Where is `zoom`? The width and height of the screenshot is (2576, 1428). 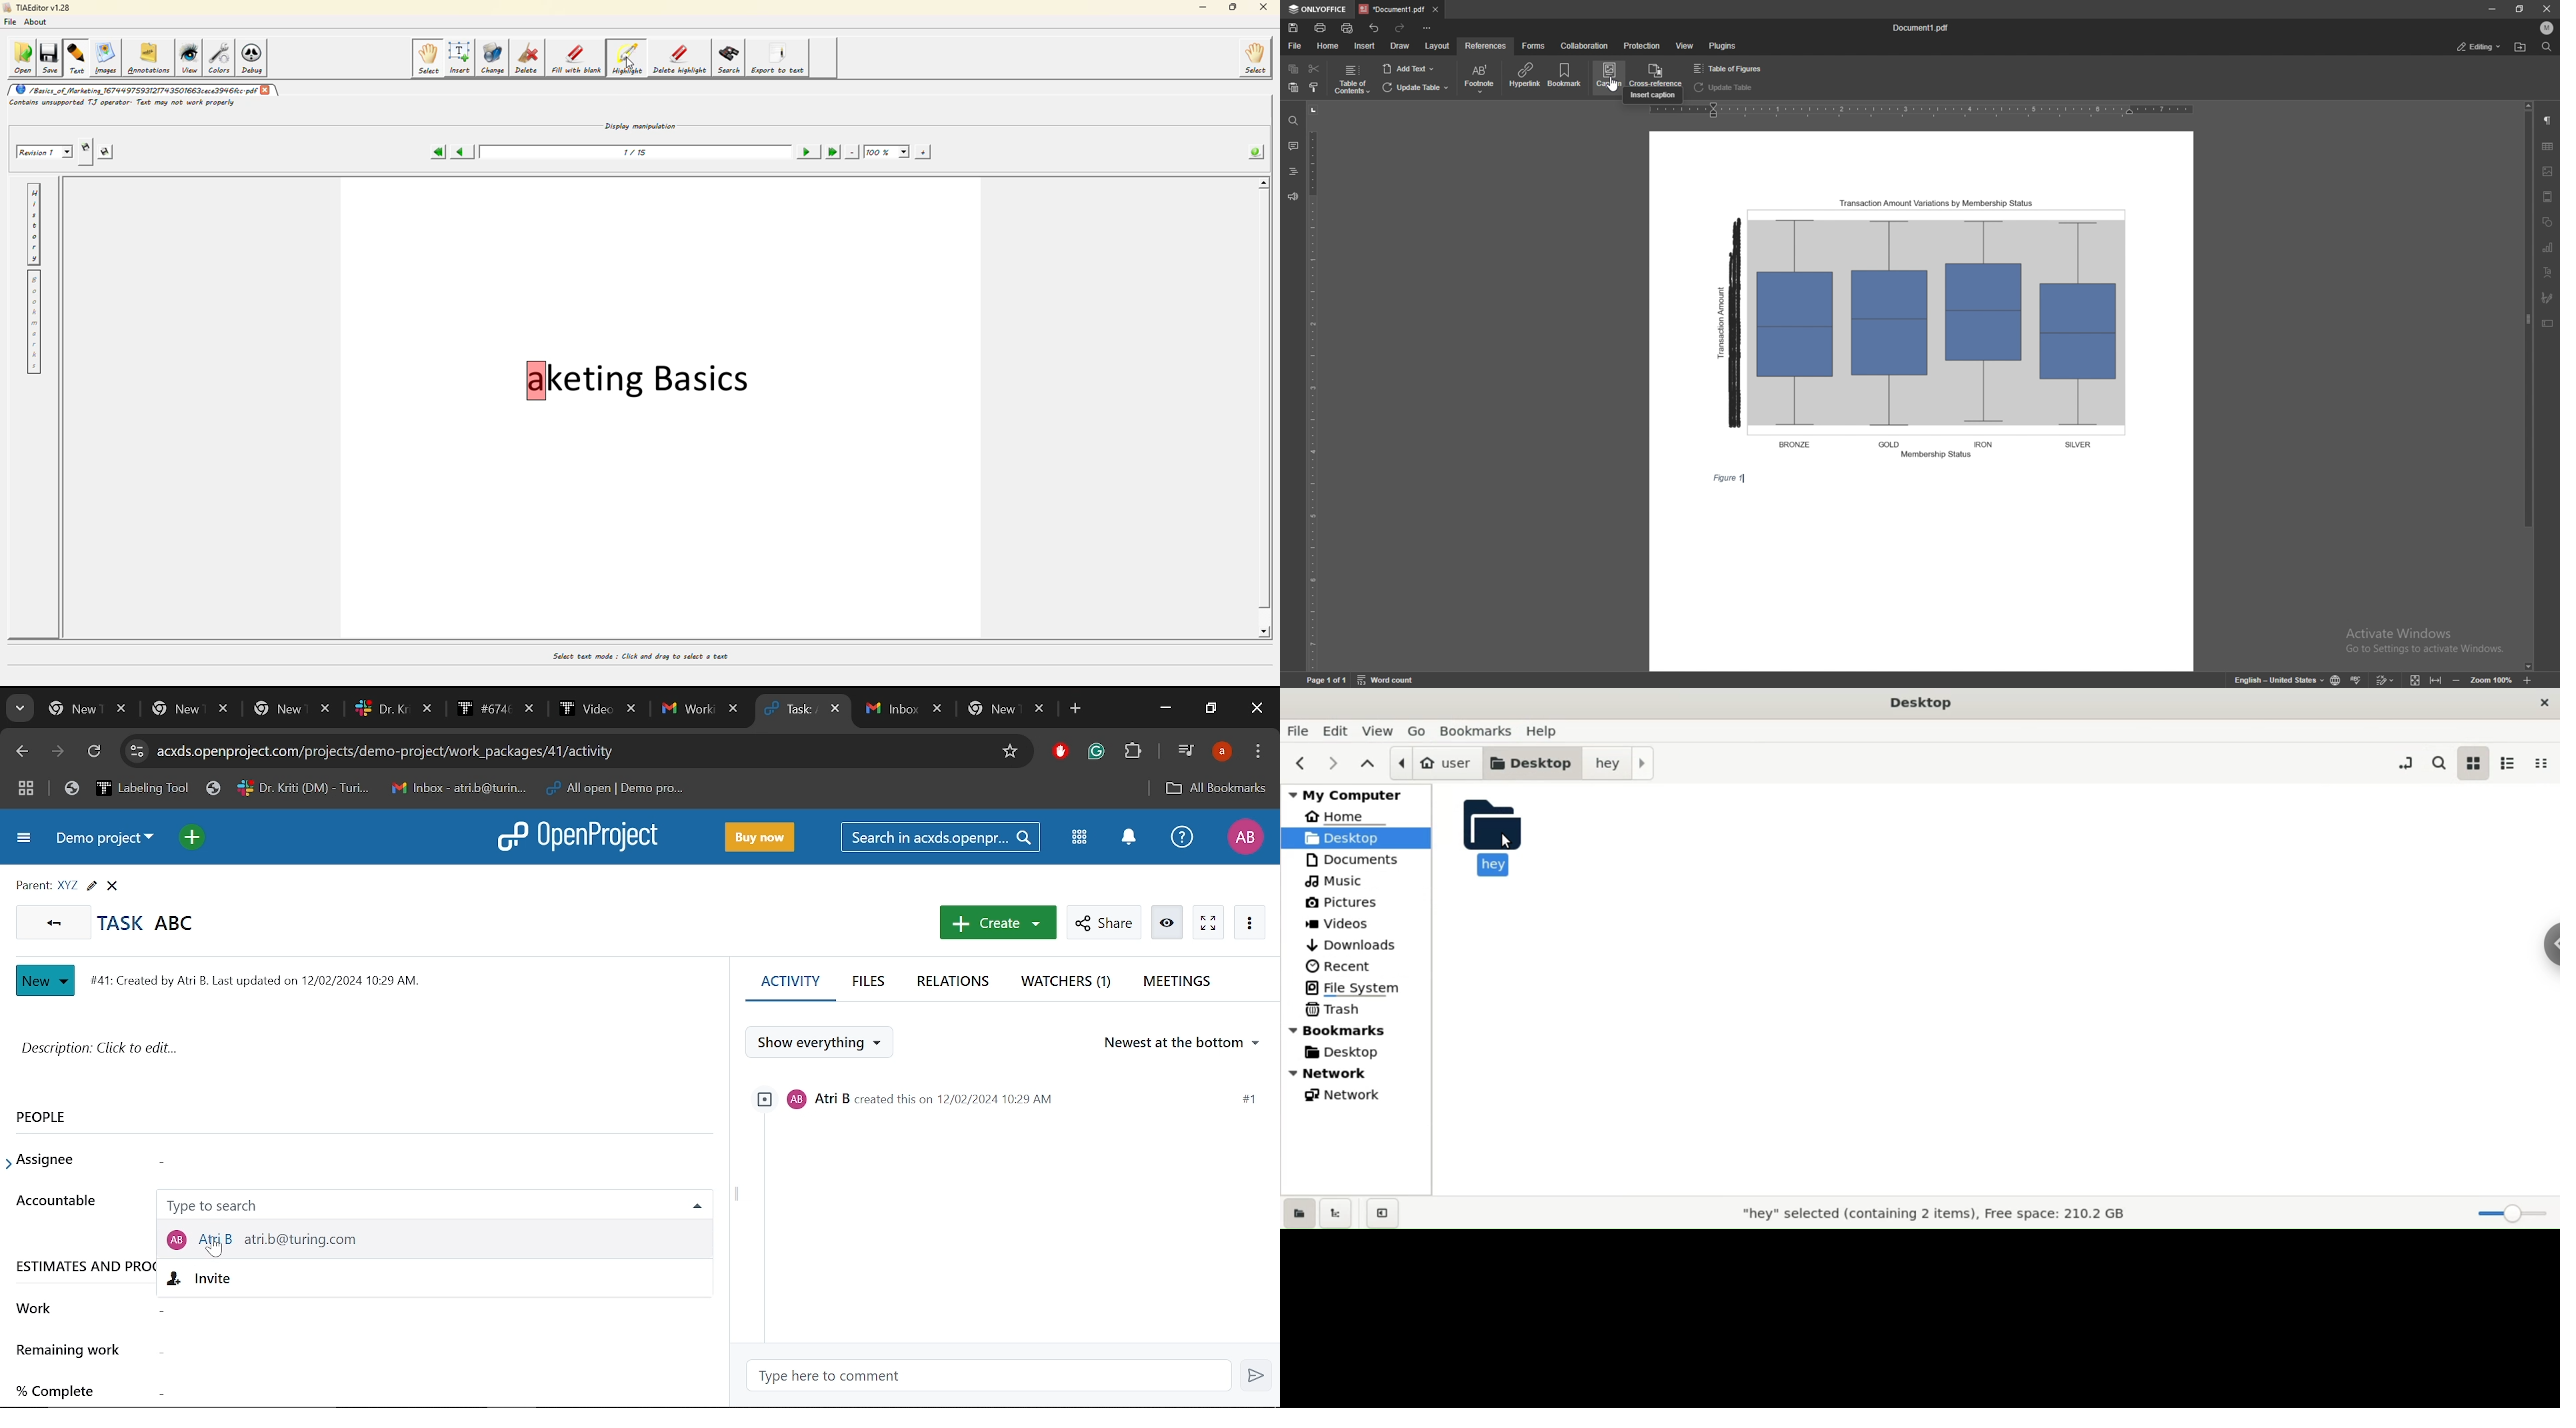
zoom is located at coordinates (2491, 679).